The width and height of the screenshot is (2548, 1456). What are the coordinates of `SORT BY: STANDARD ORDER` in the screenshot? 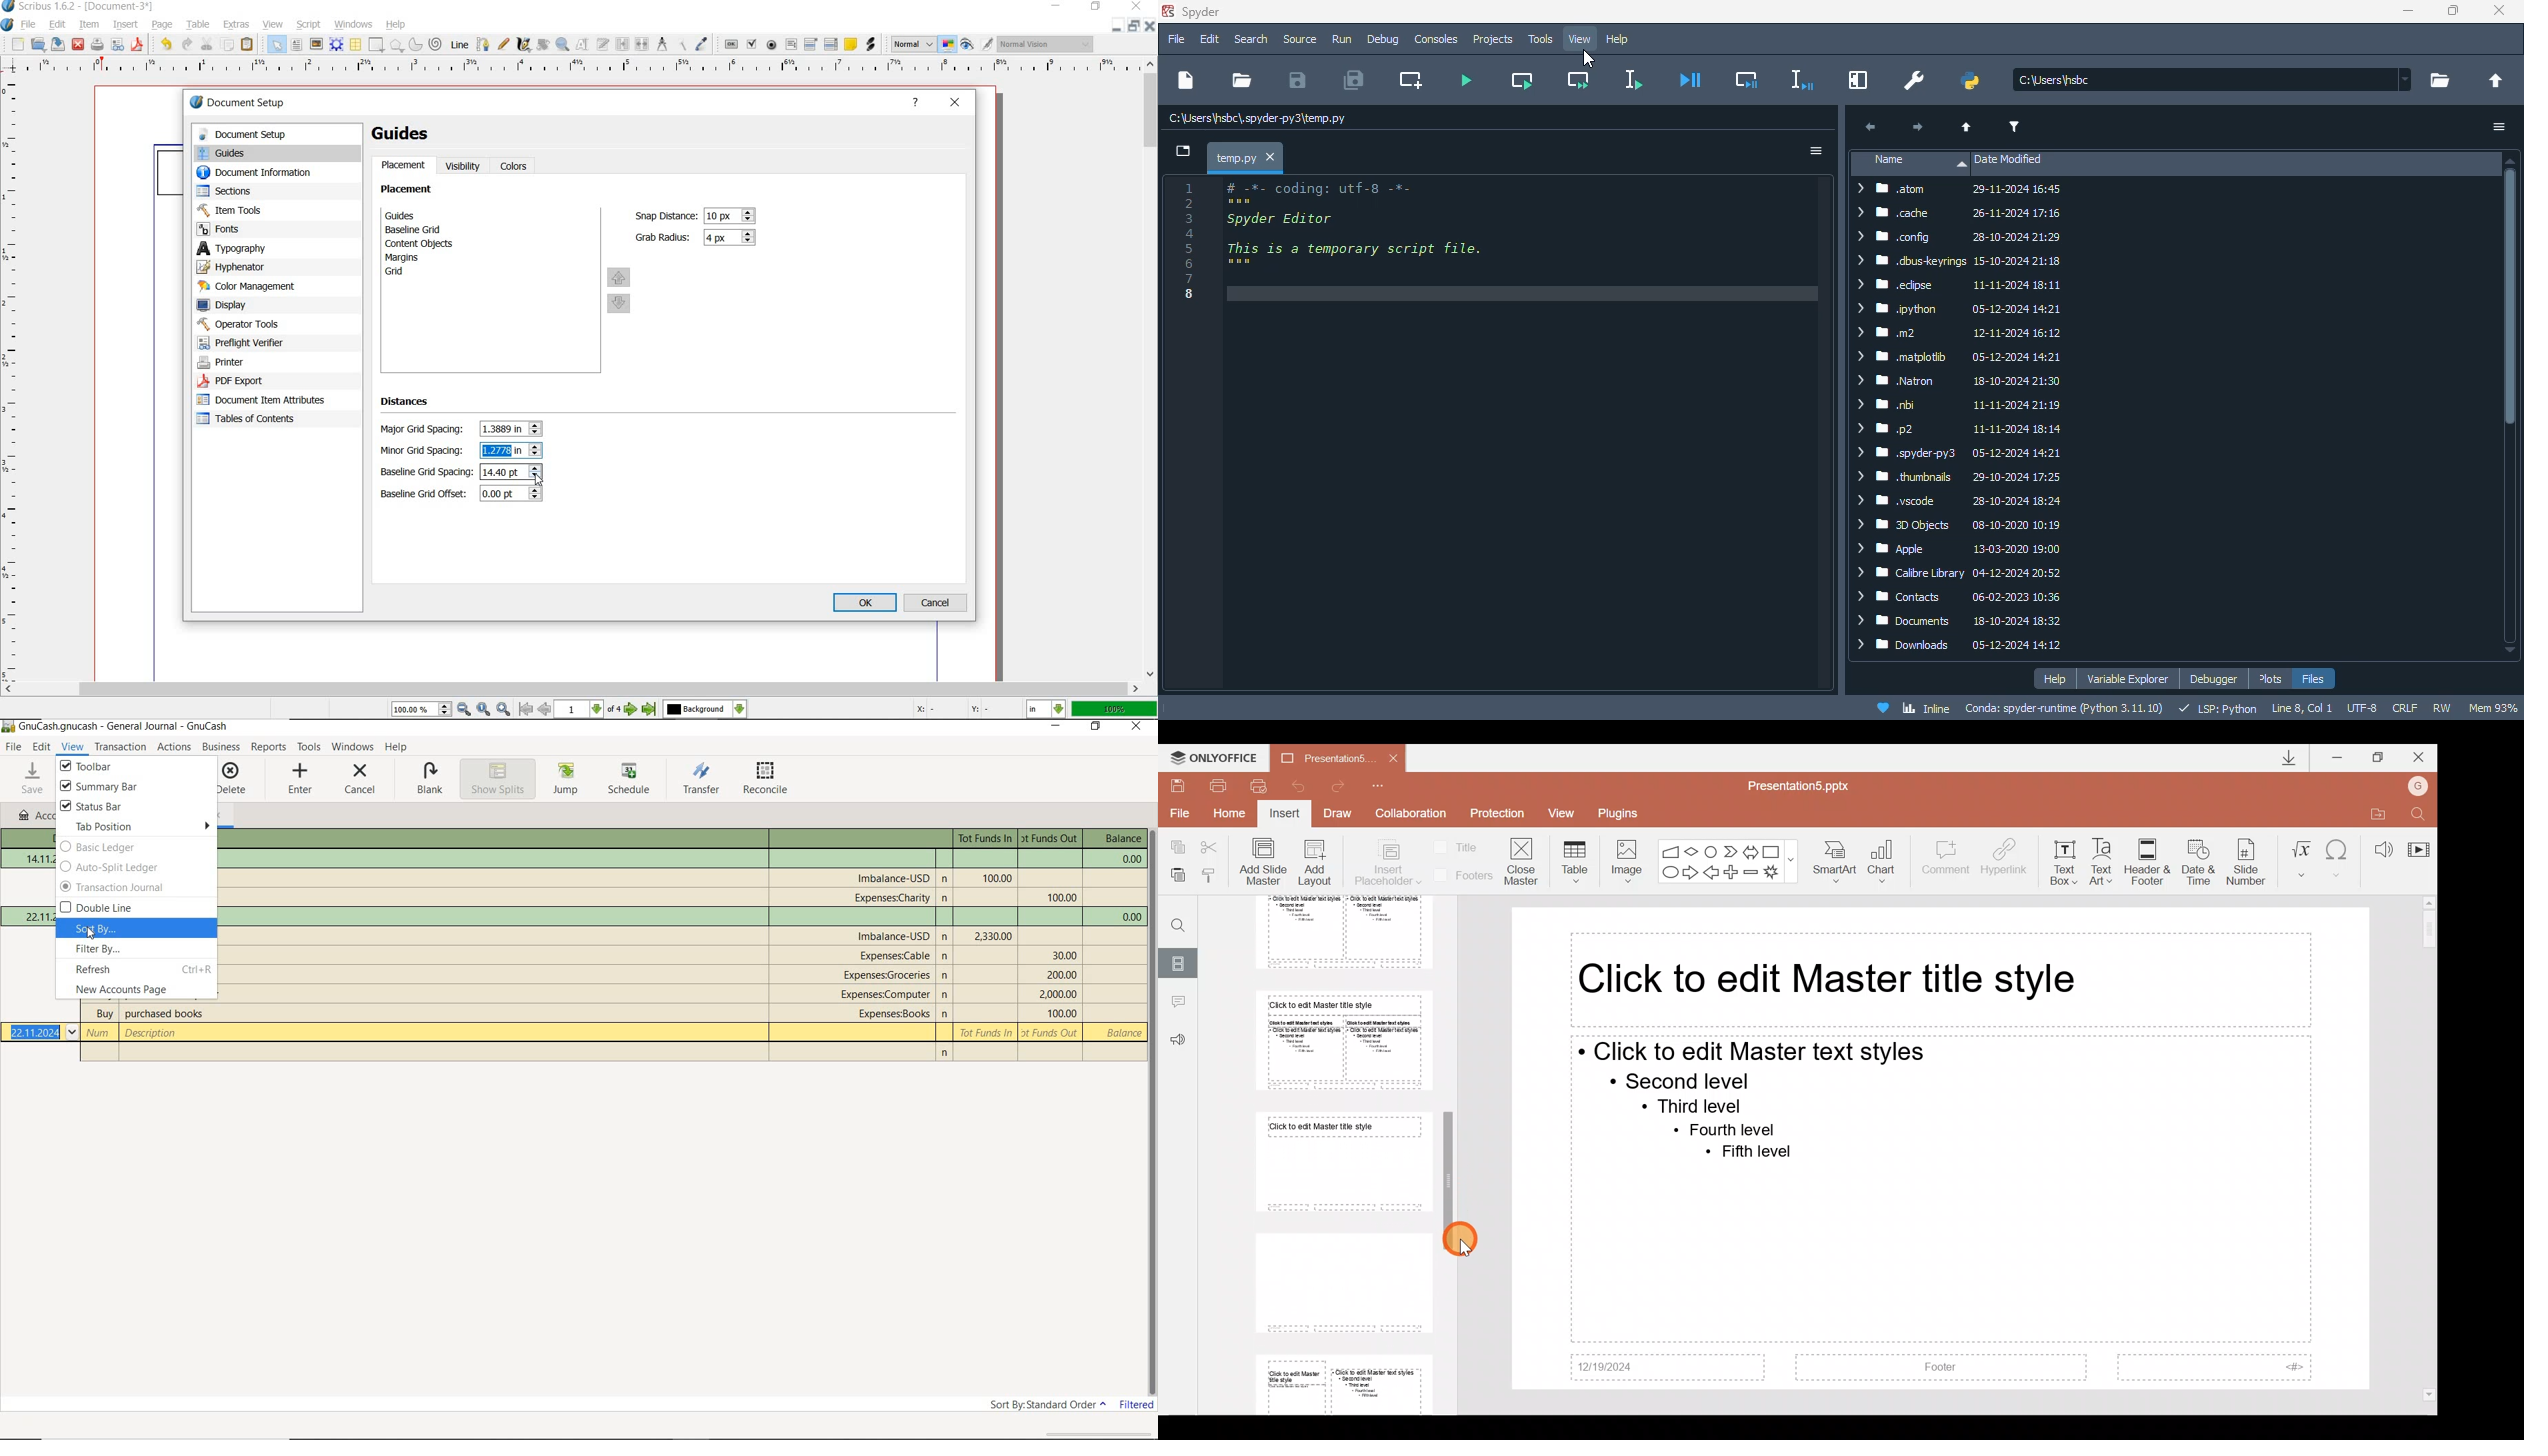 It's located at (1049, 1406).